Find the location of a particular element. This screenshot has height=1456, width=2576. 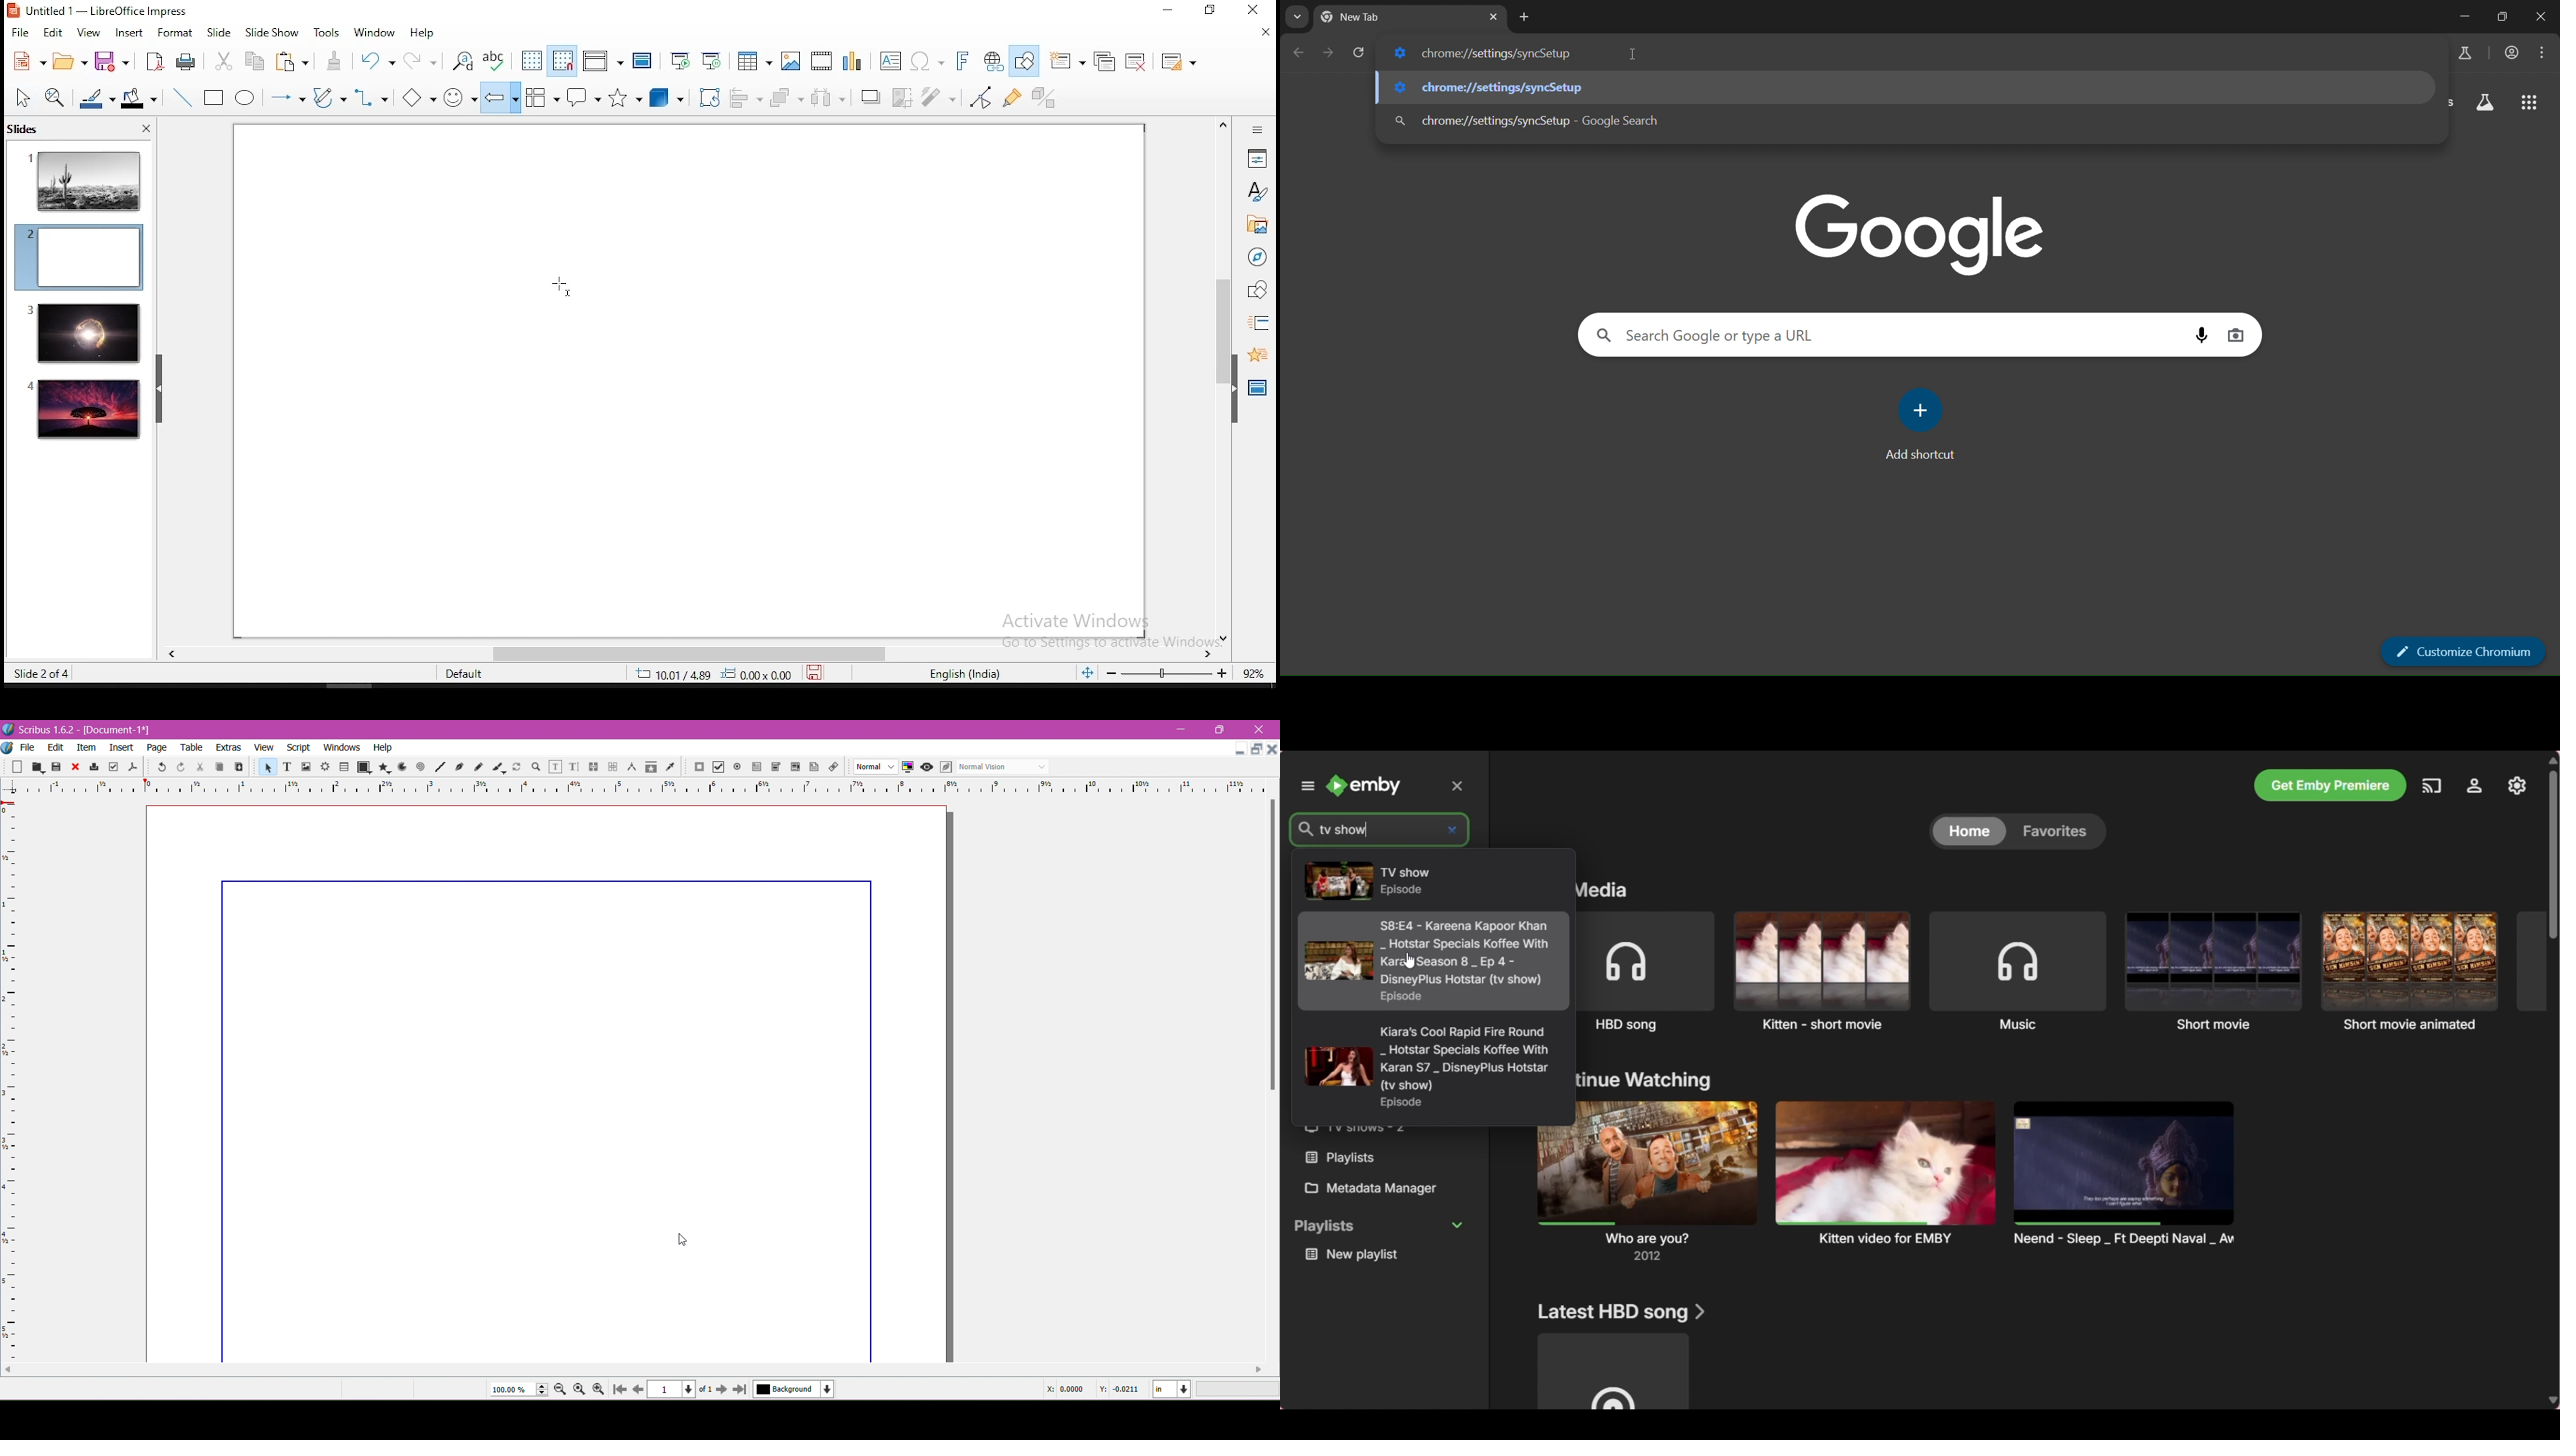

Cursor is located at coordinates (682, 1239).